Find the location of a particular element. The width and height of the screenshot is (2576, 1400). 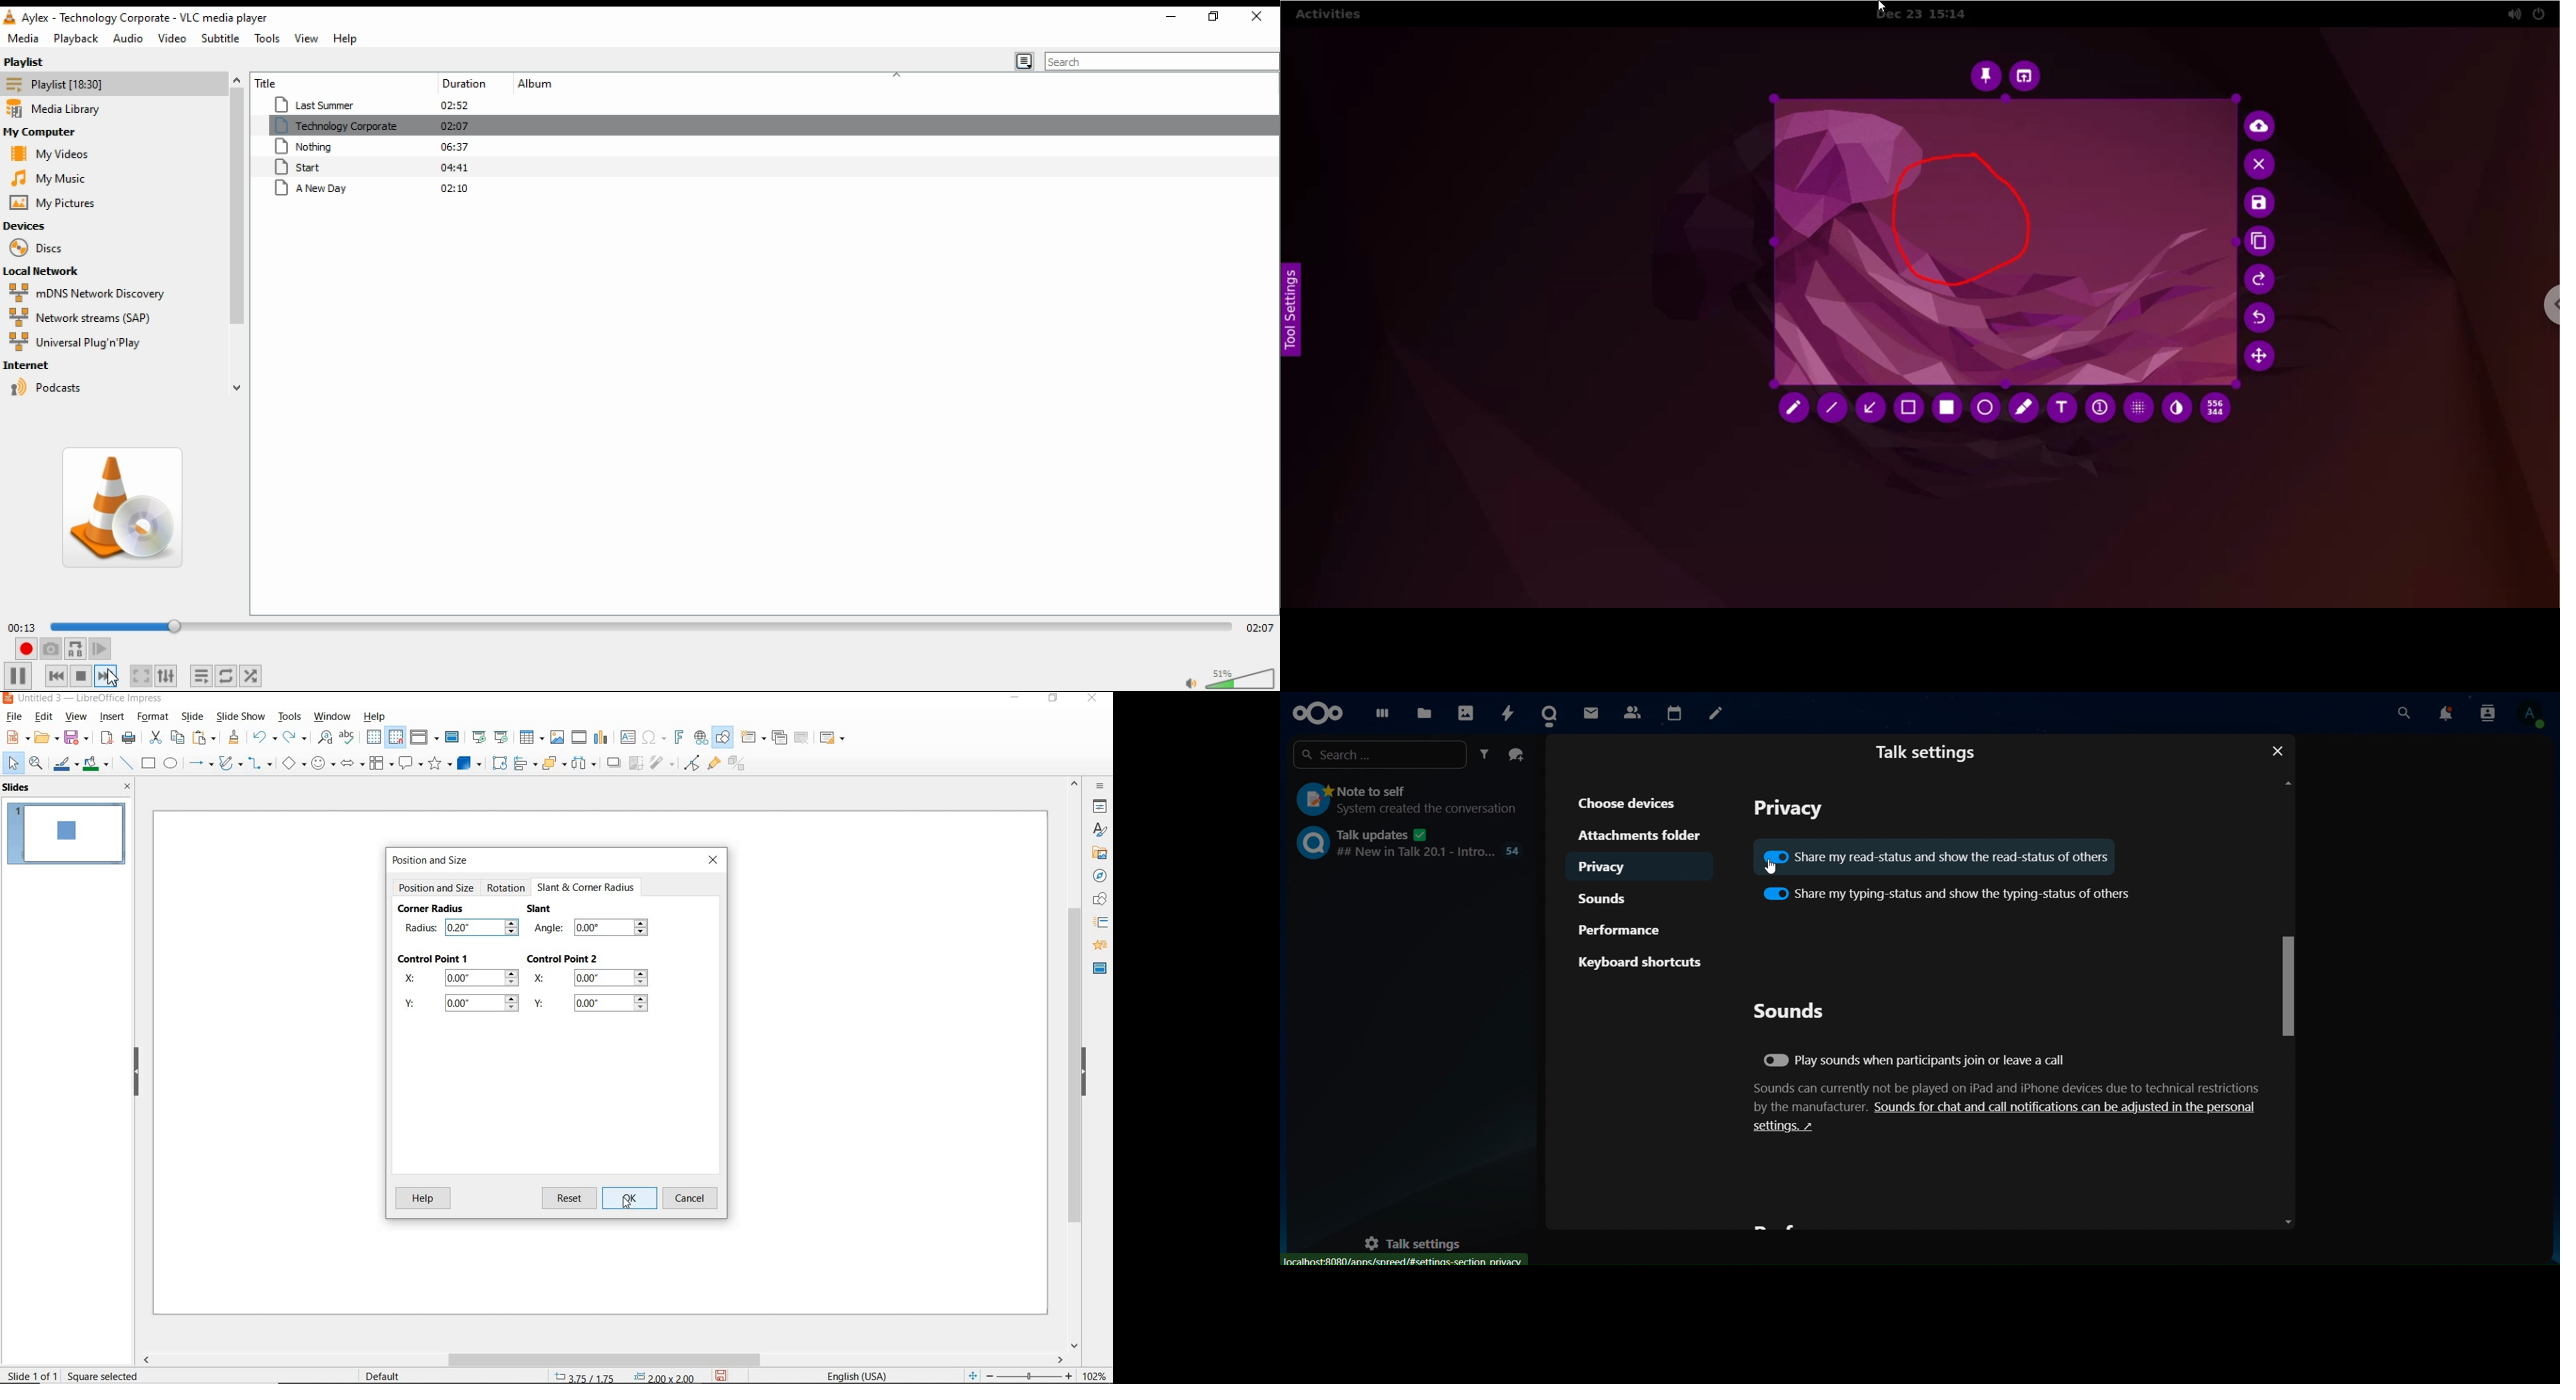

slide layout is located at coordinates (833, 738).